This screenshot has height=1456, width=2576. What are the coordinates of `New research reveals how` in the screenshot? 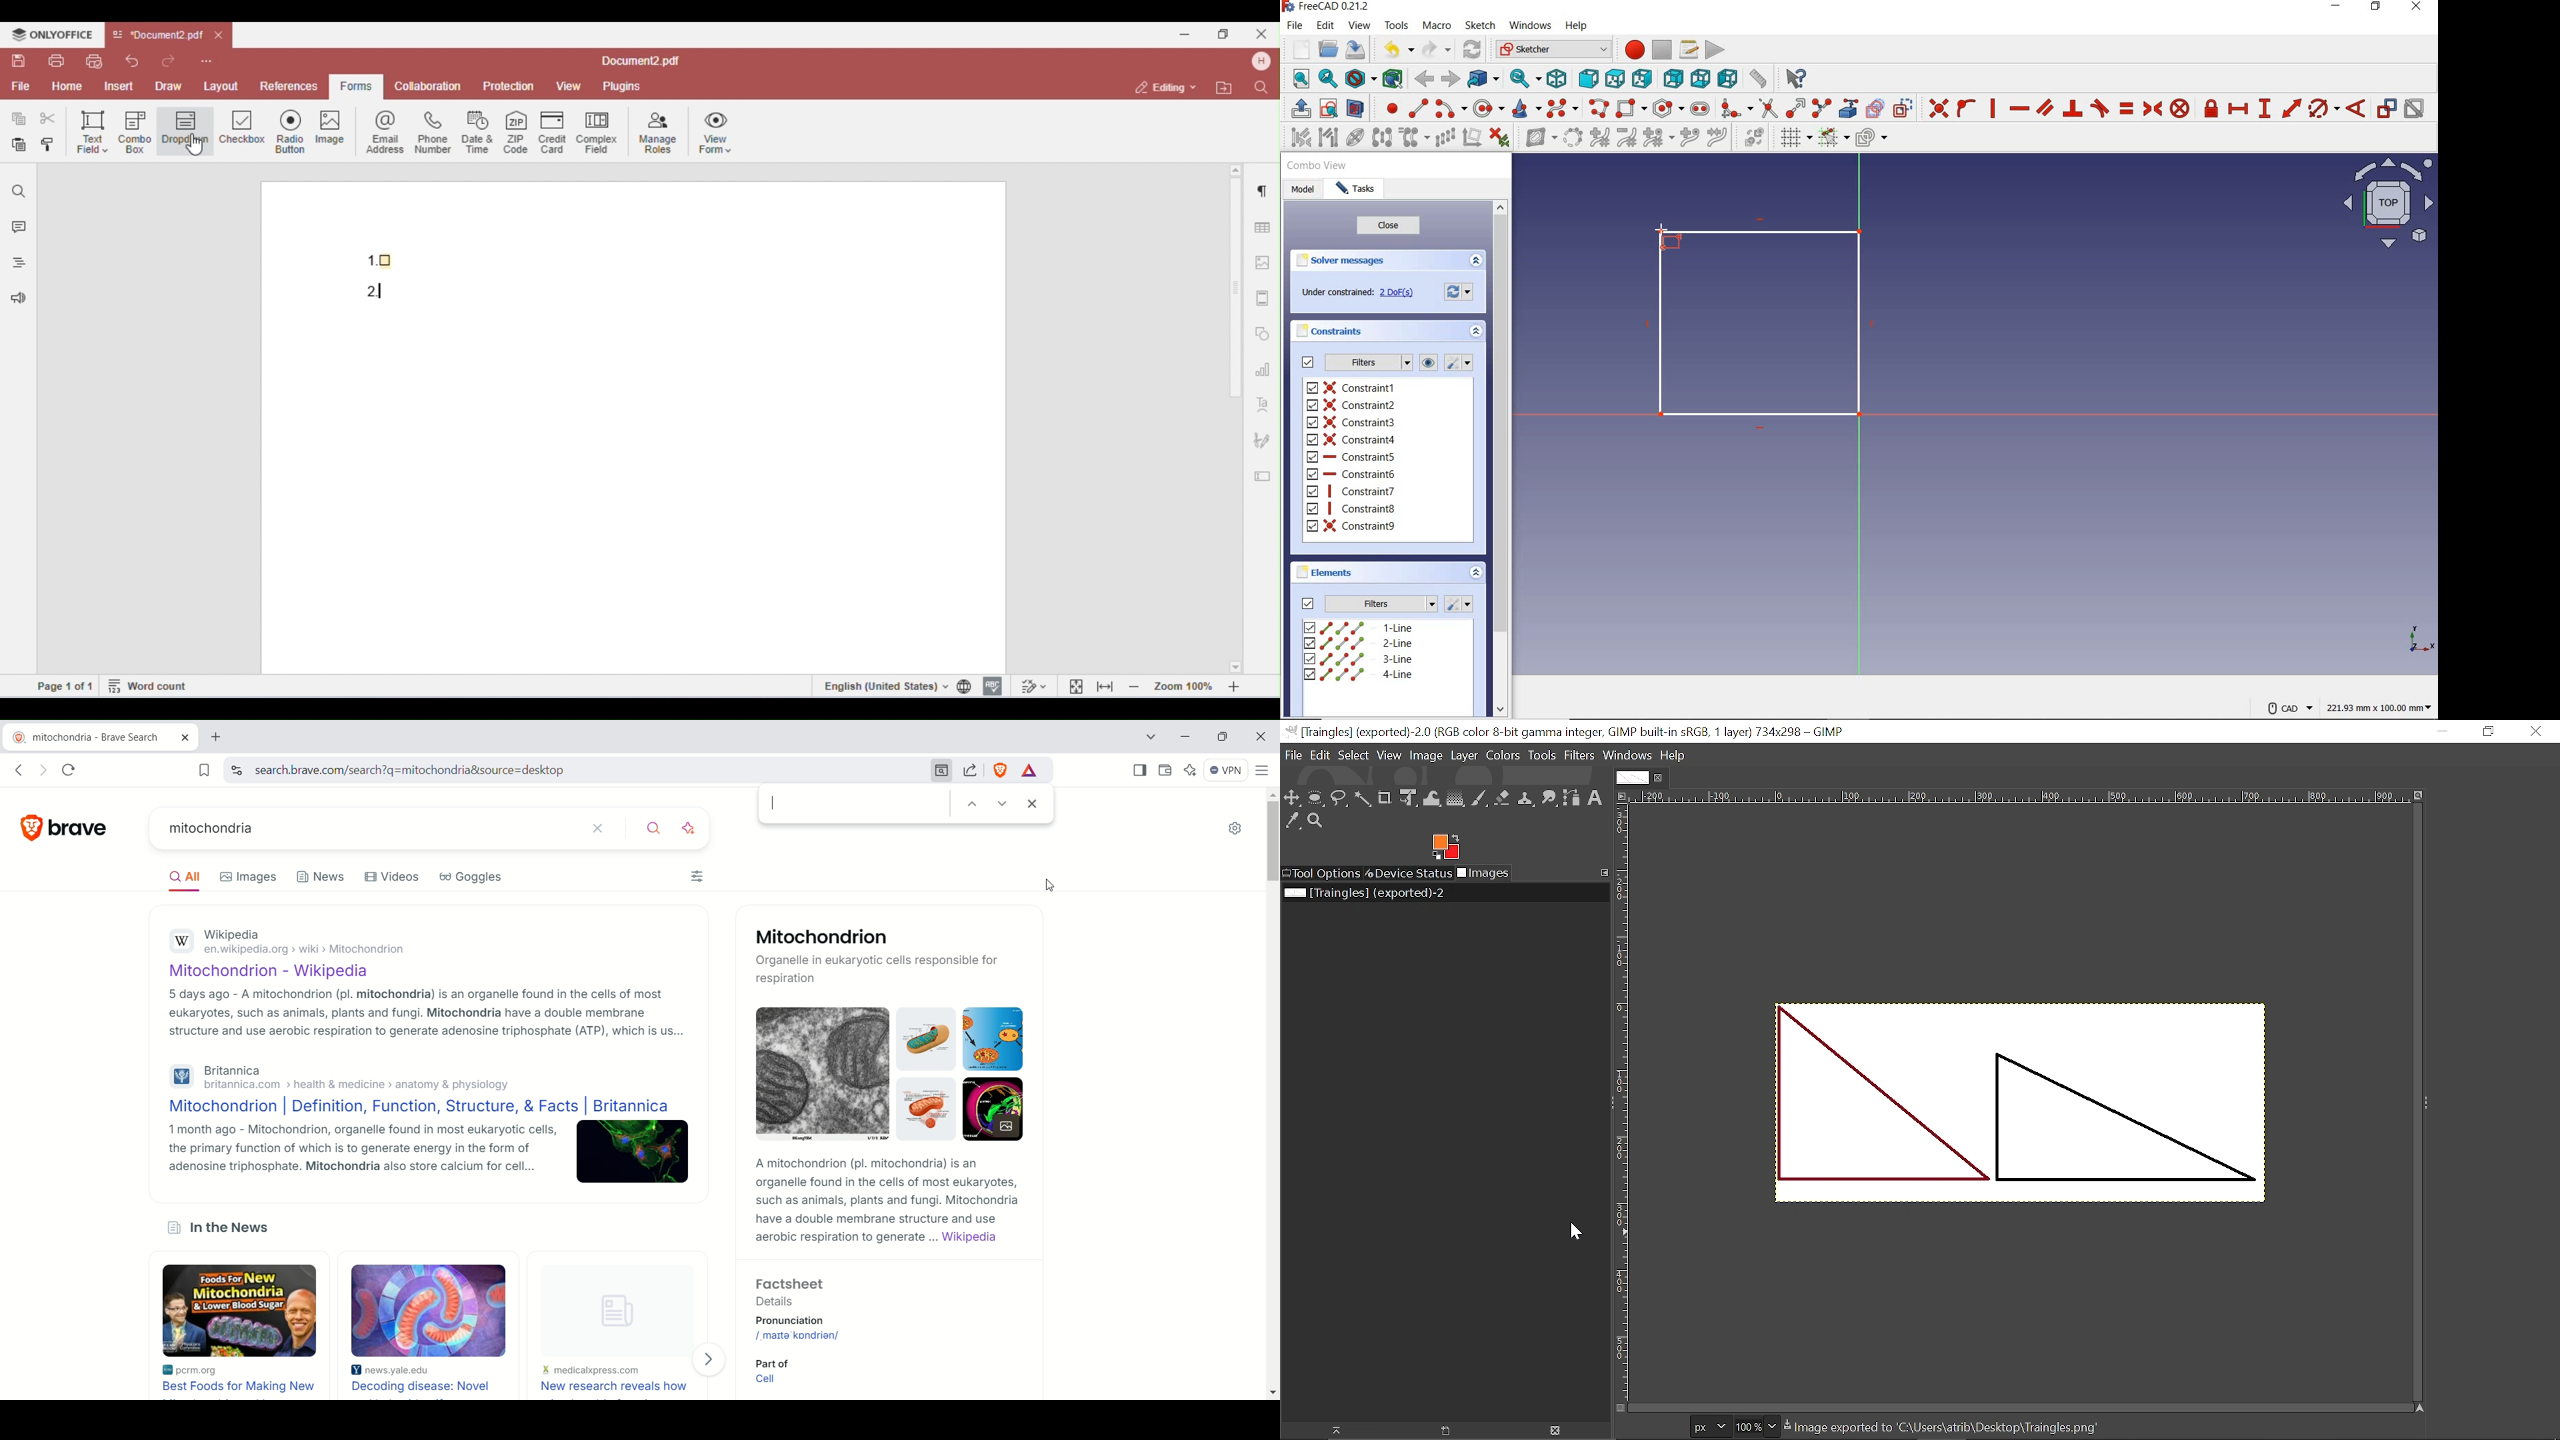 It's located at (613, 1387).